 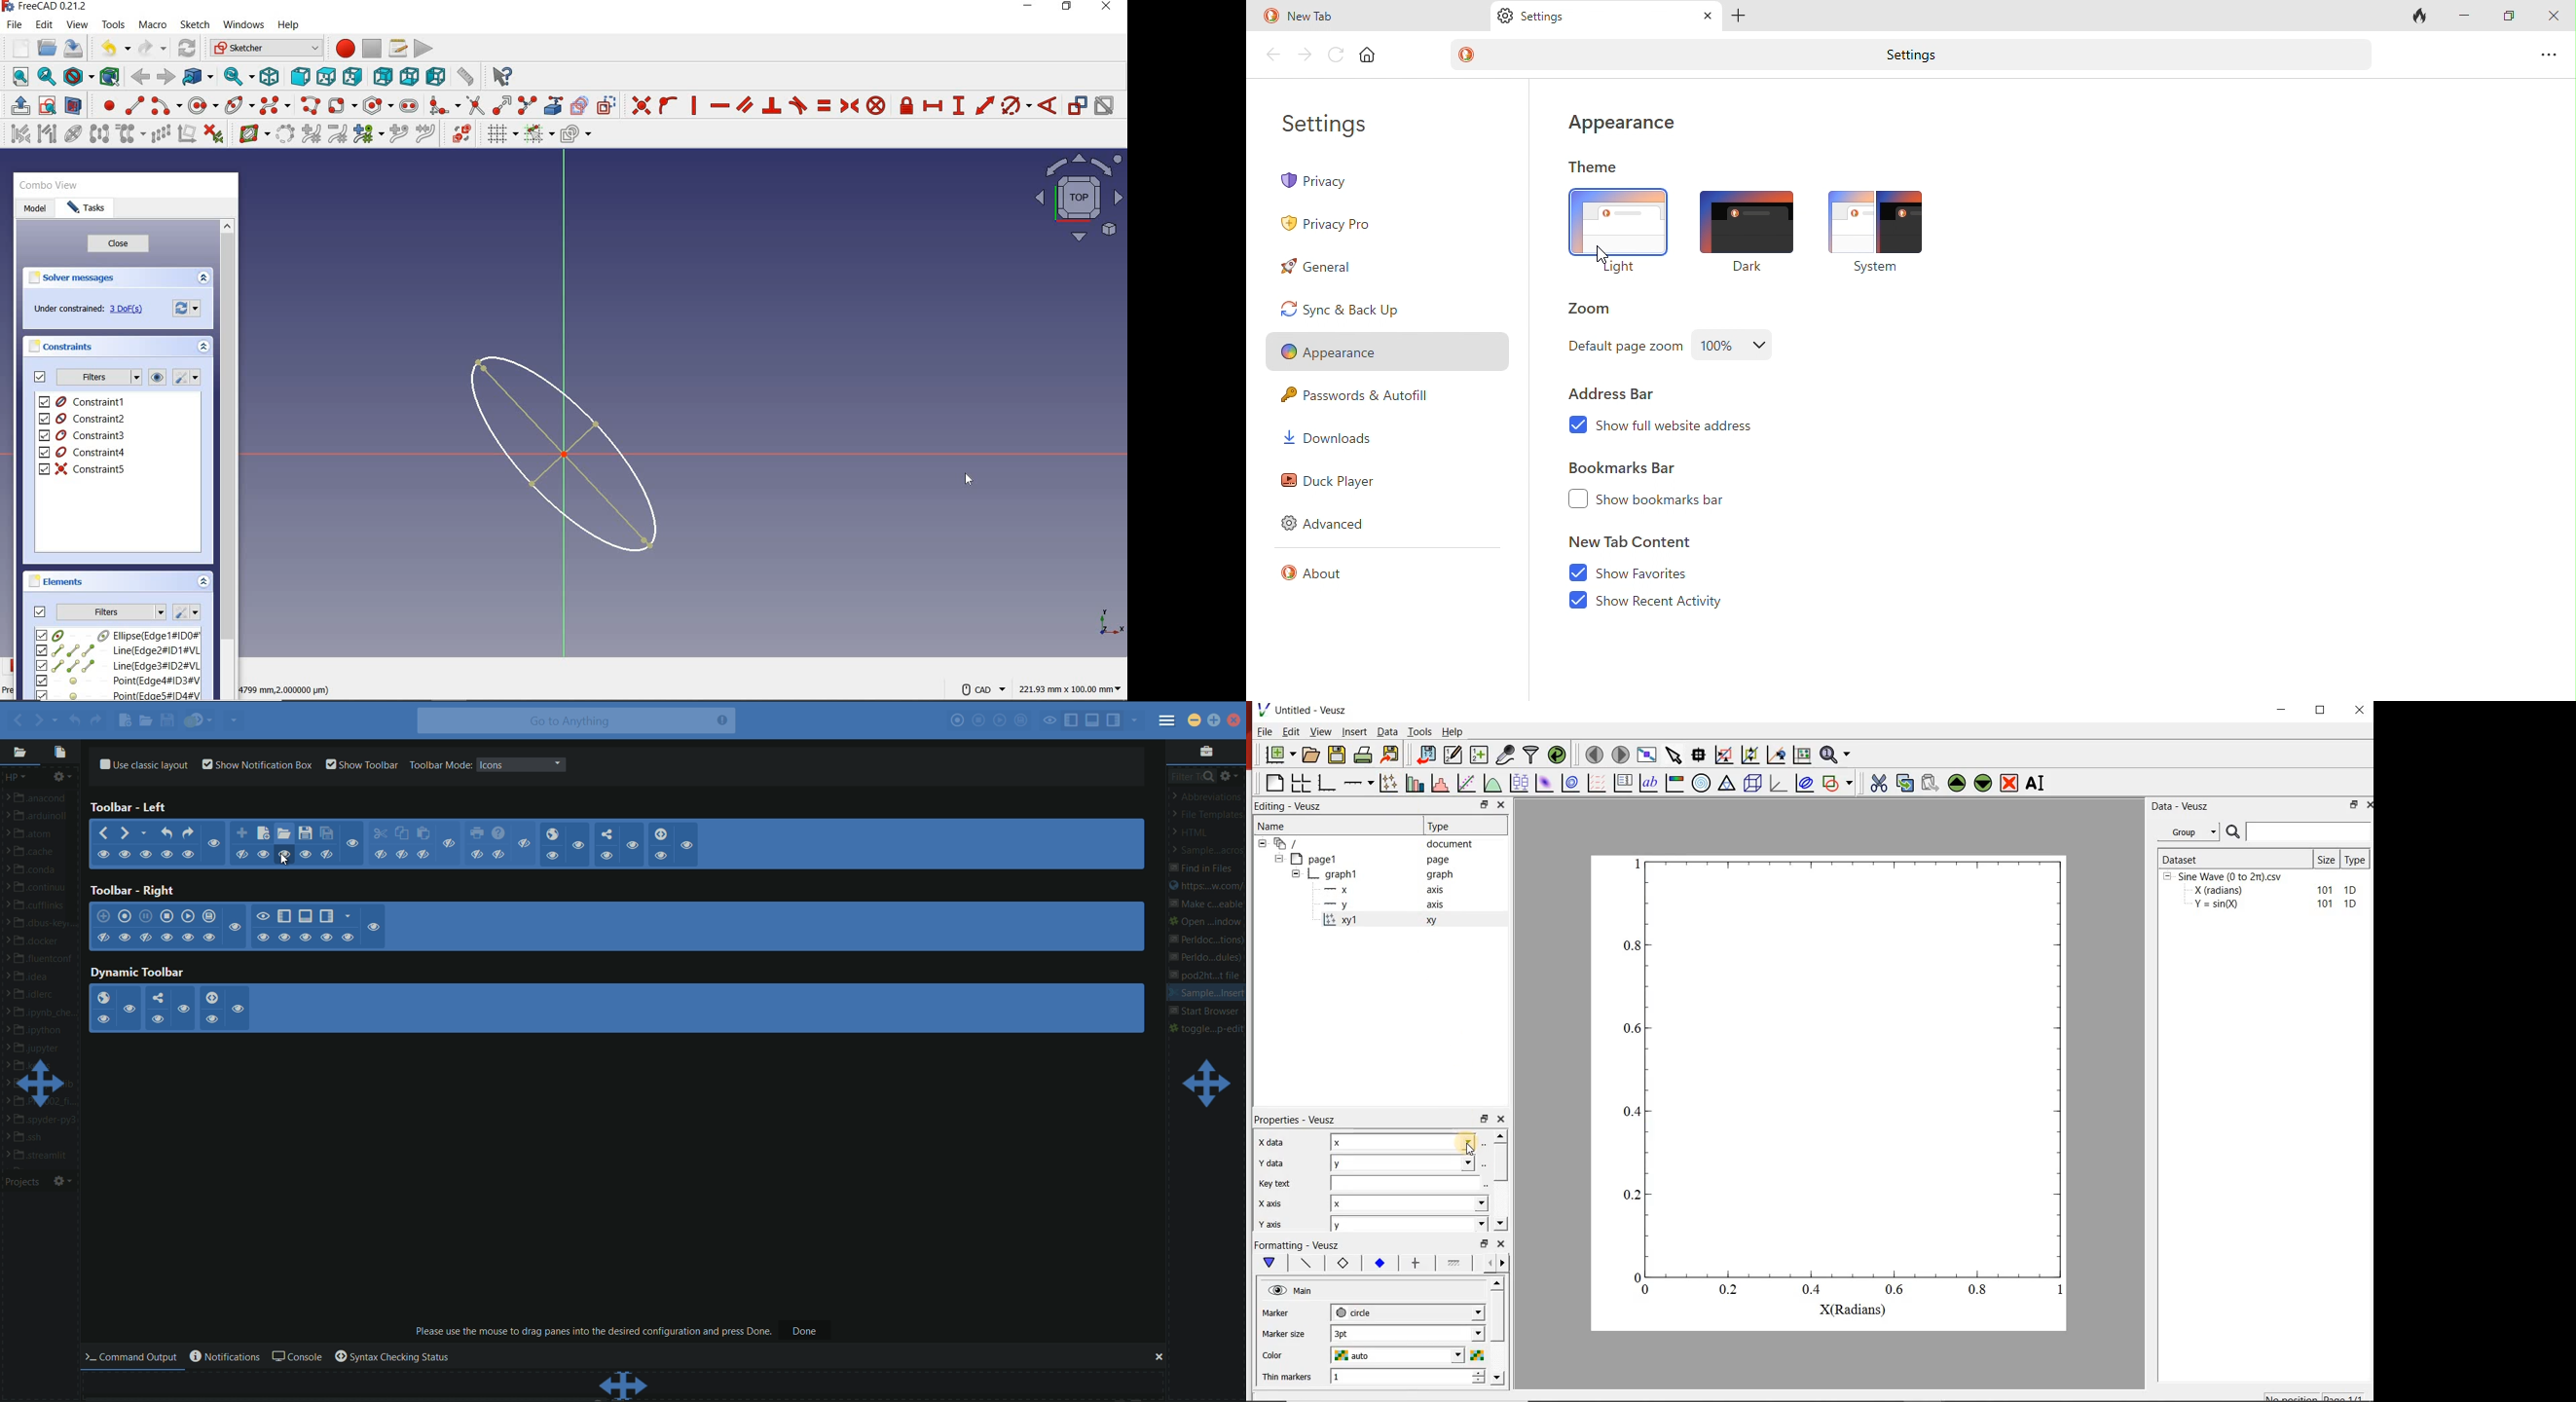 What do you see at coordinates (104, 916) in the screenshot?
I see `write new userscript` at bounding box center [104, 916].